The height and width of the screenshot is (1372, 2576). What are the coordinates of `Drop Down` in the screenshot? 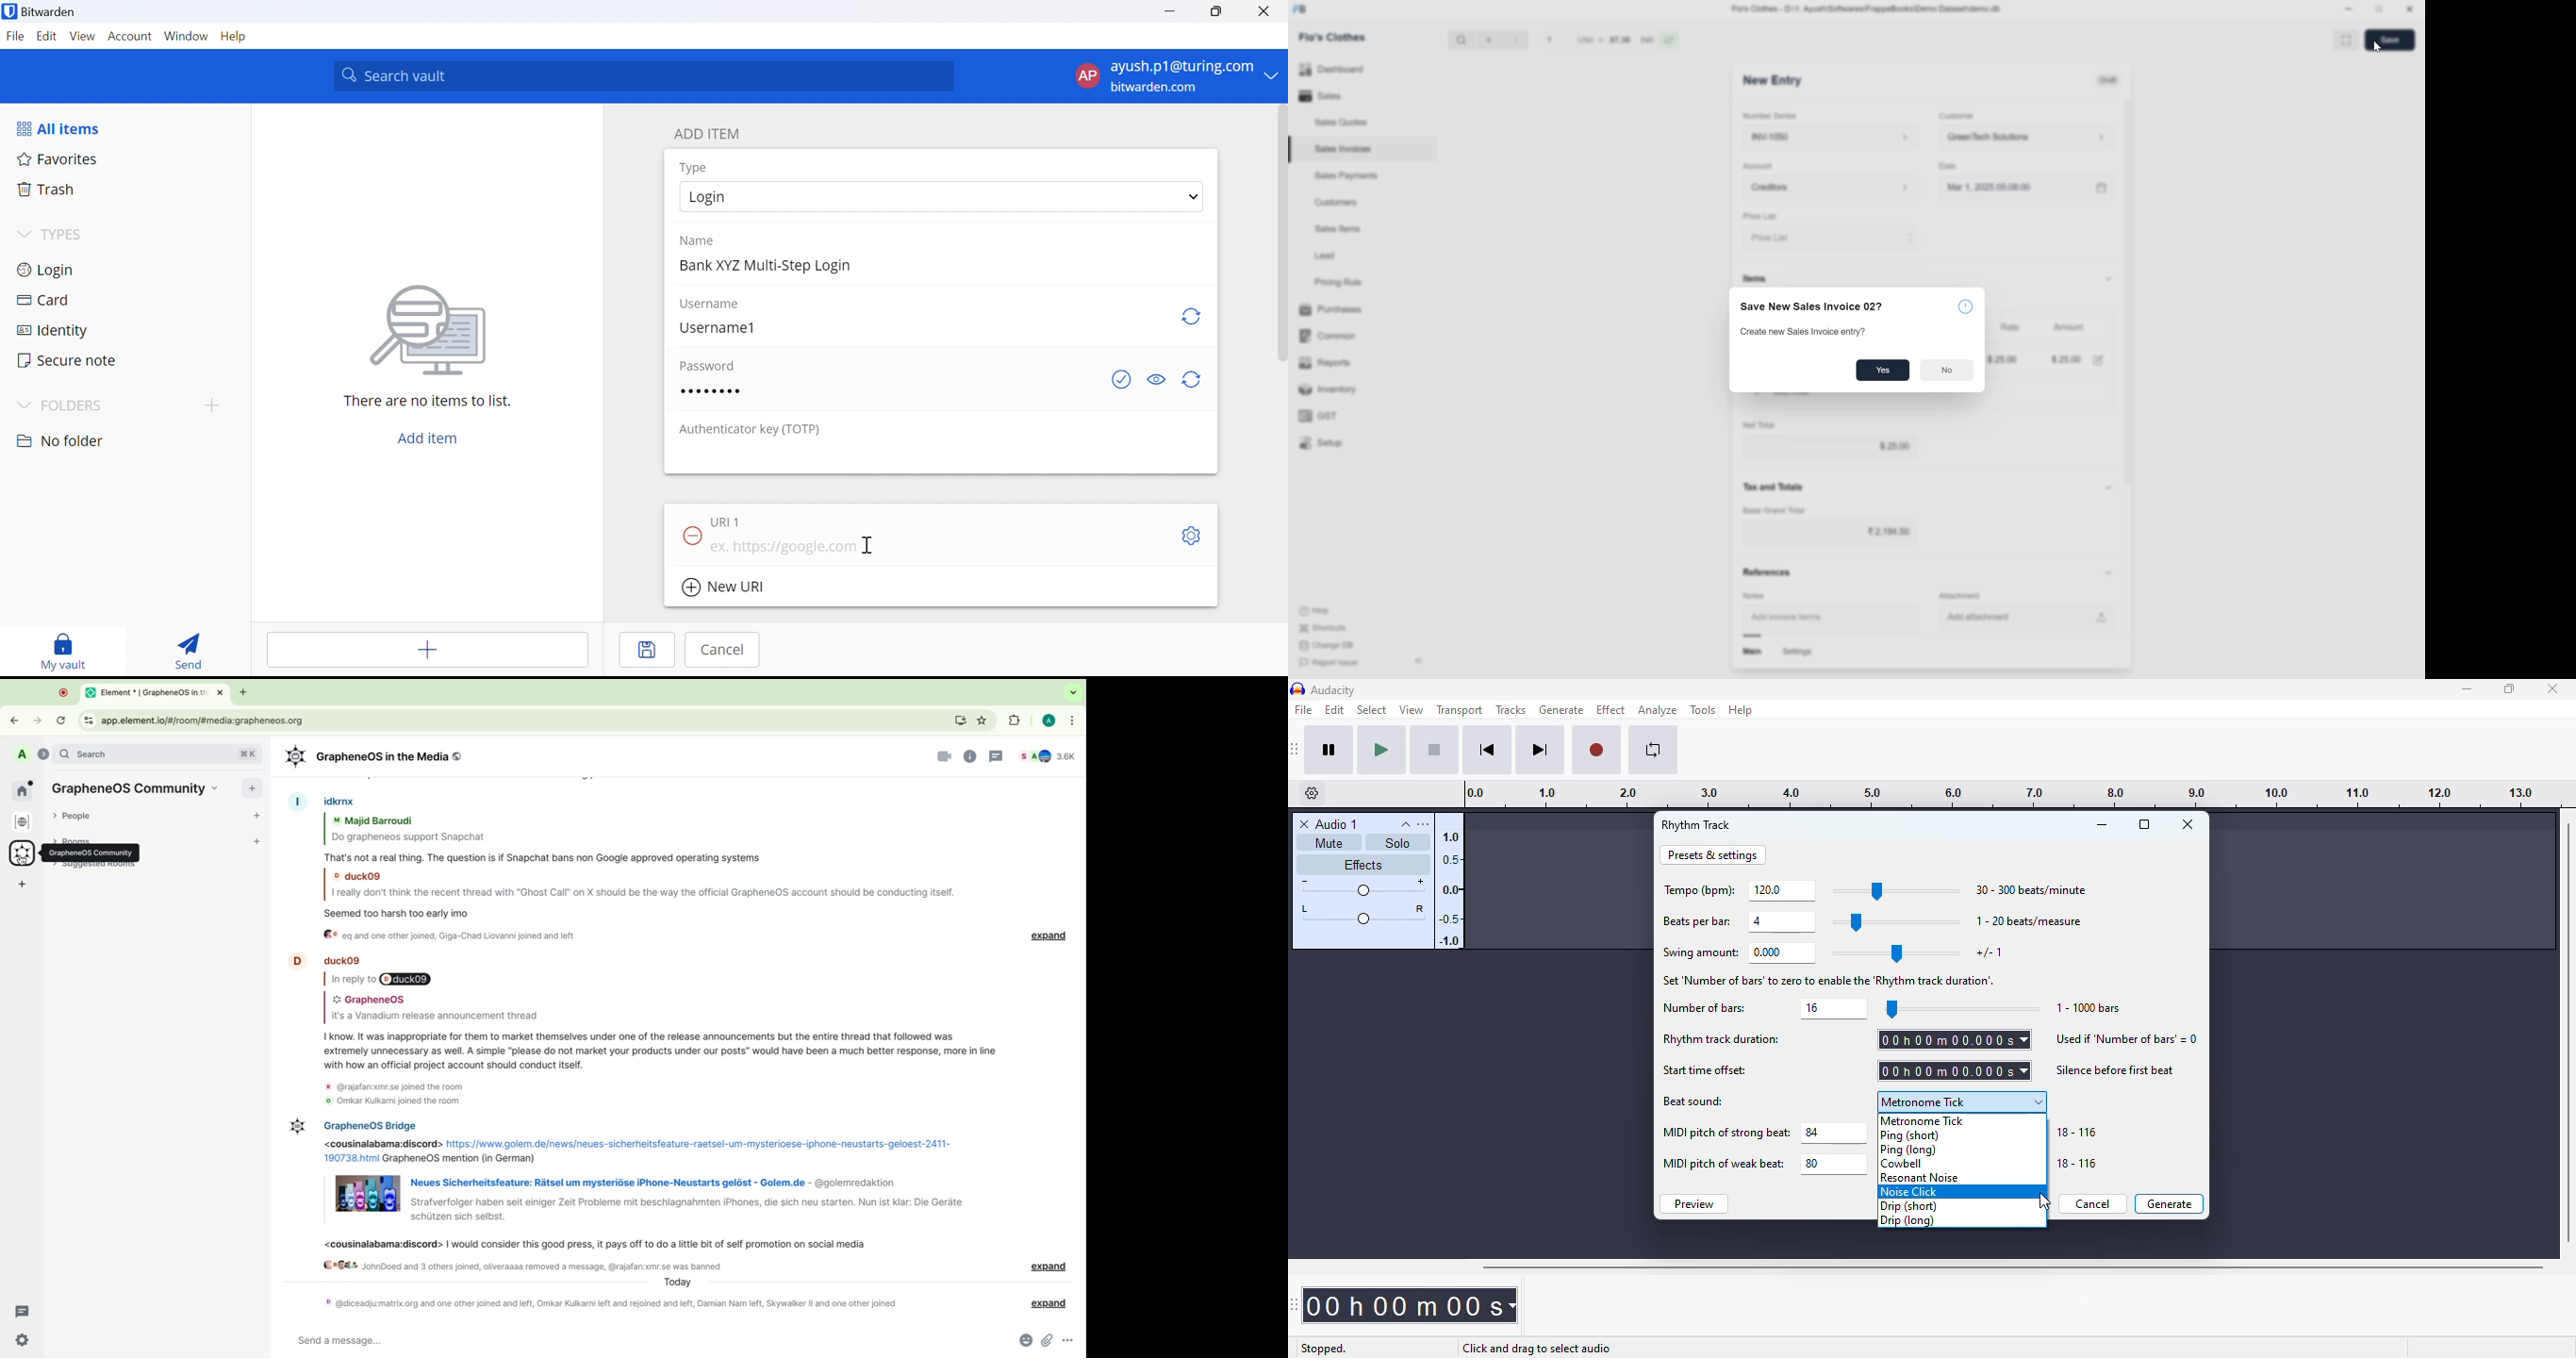 It's located at (23, 232).